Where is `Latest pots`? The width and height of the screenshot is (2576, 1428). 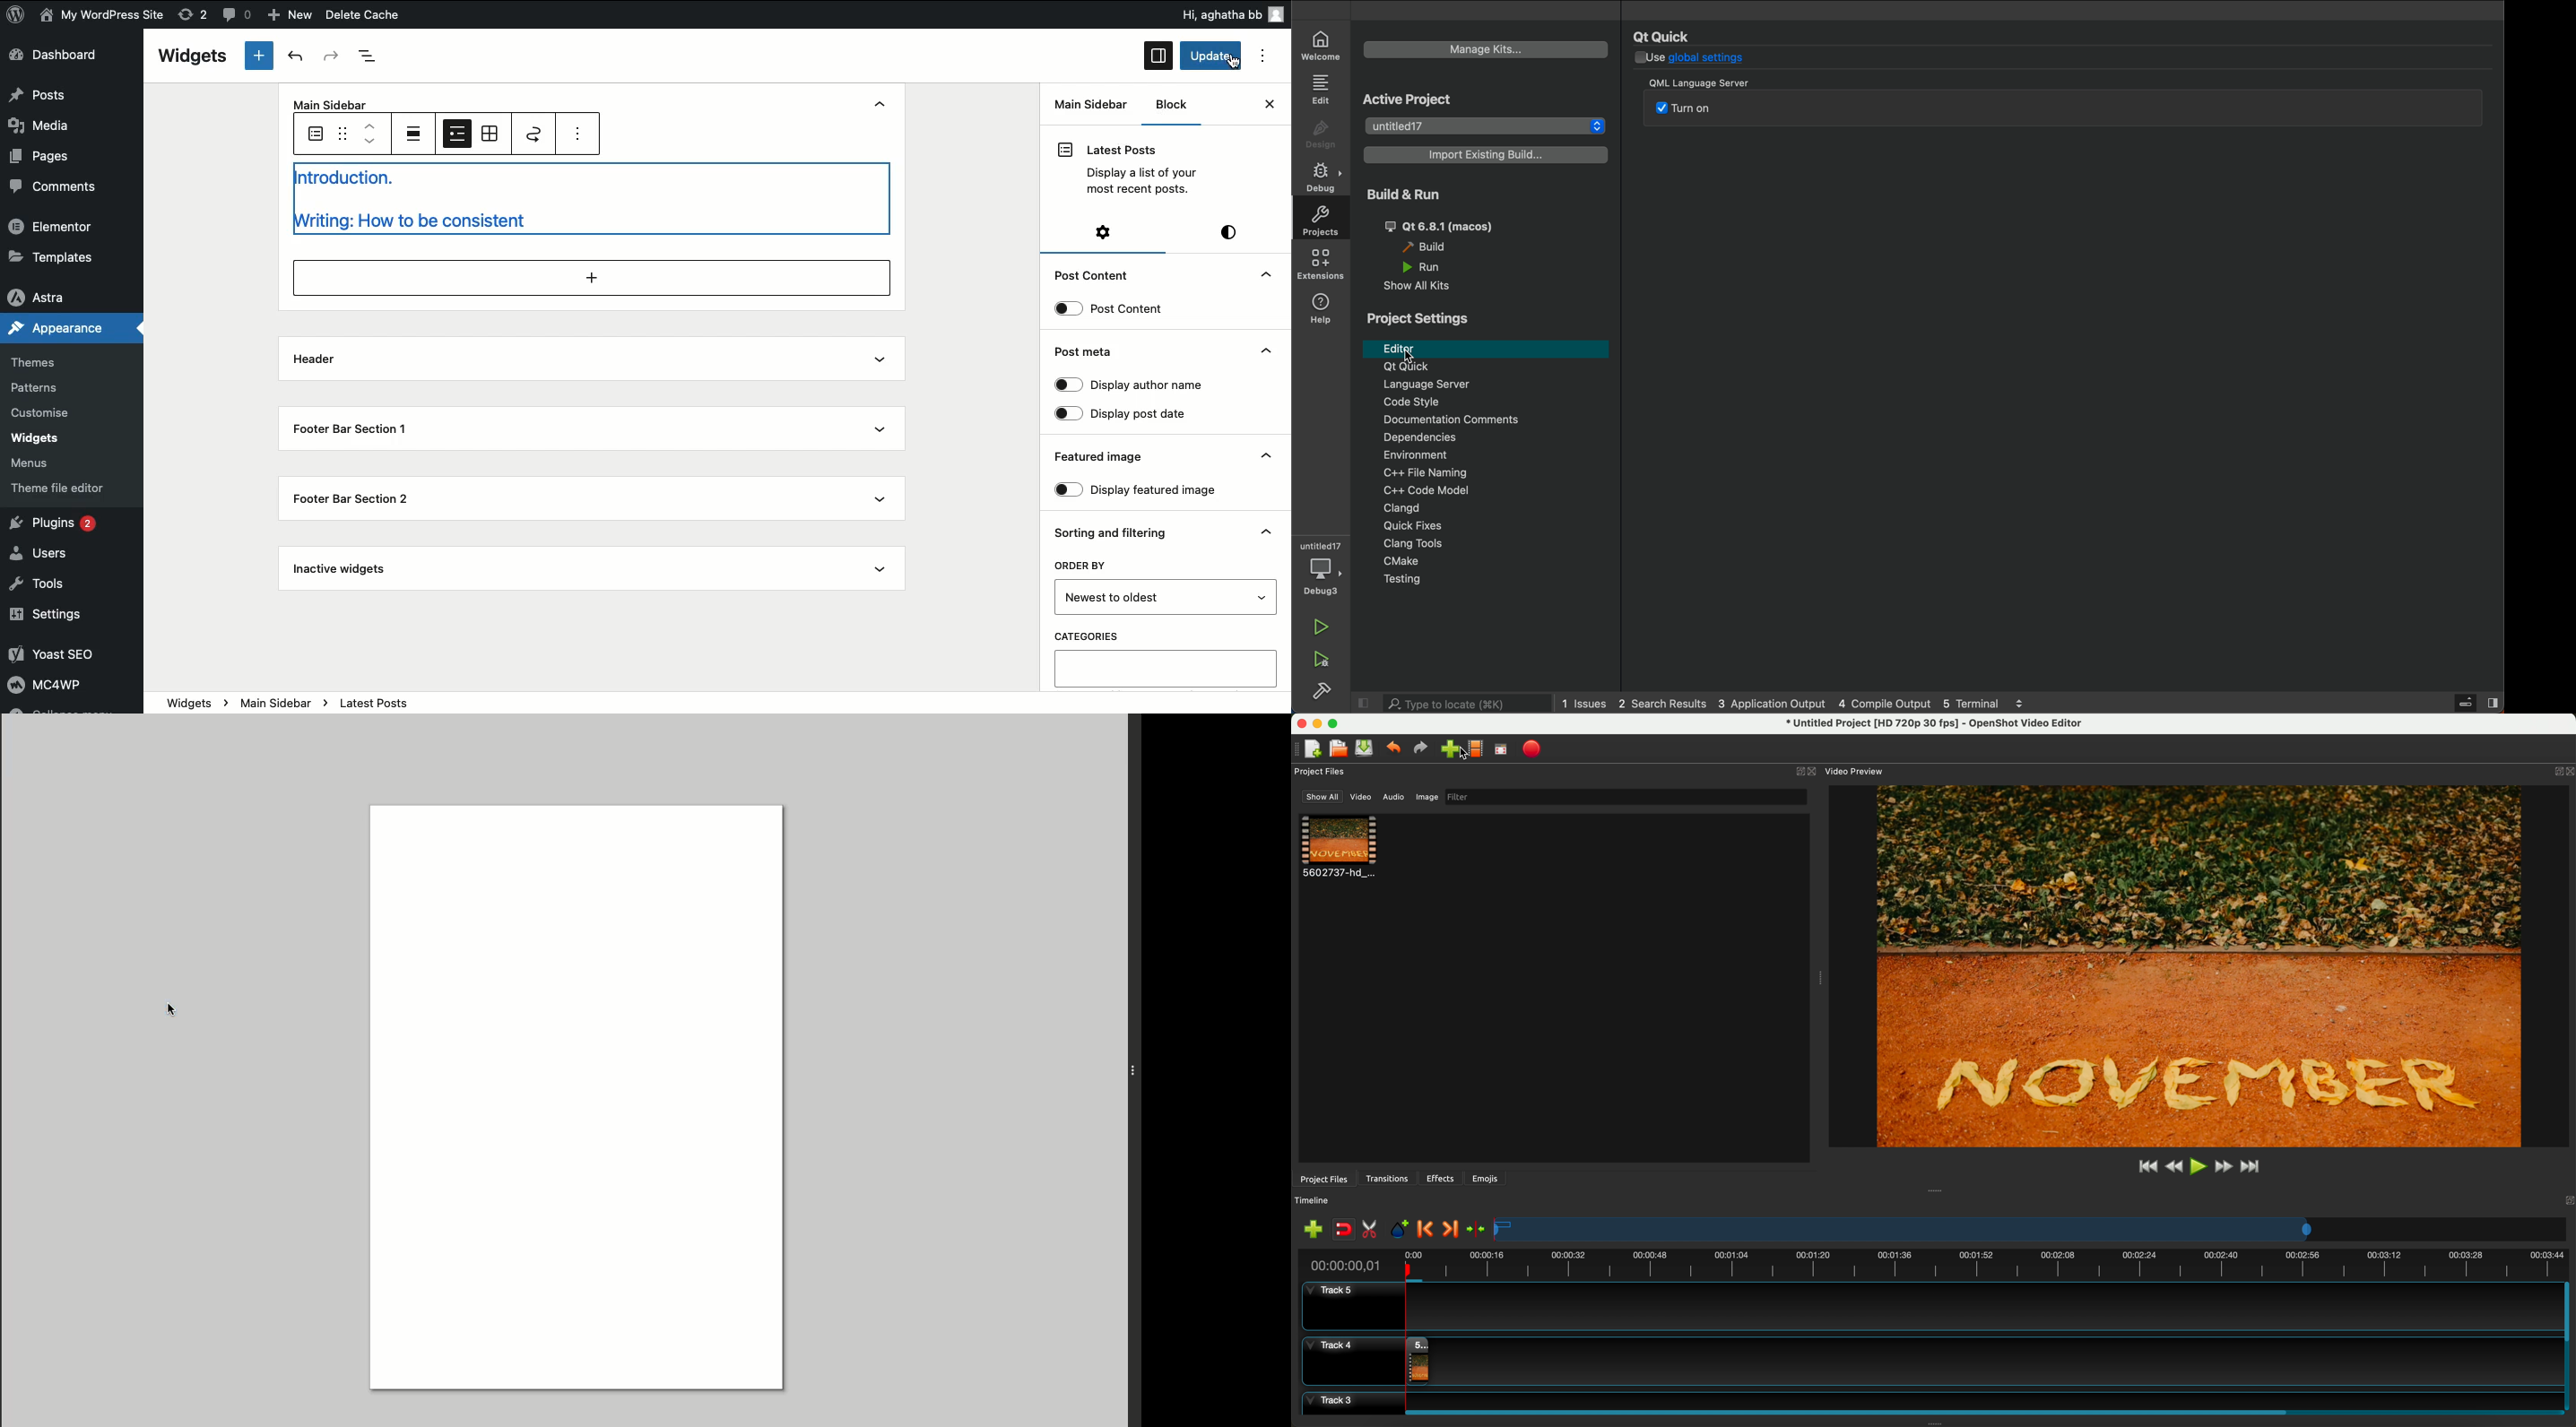
Latest pots is located at coordinates (314, 135).